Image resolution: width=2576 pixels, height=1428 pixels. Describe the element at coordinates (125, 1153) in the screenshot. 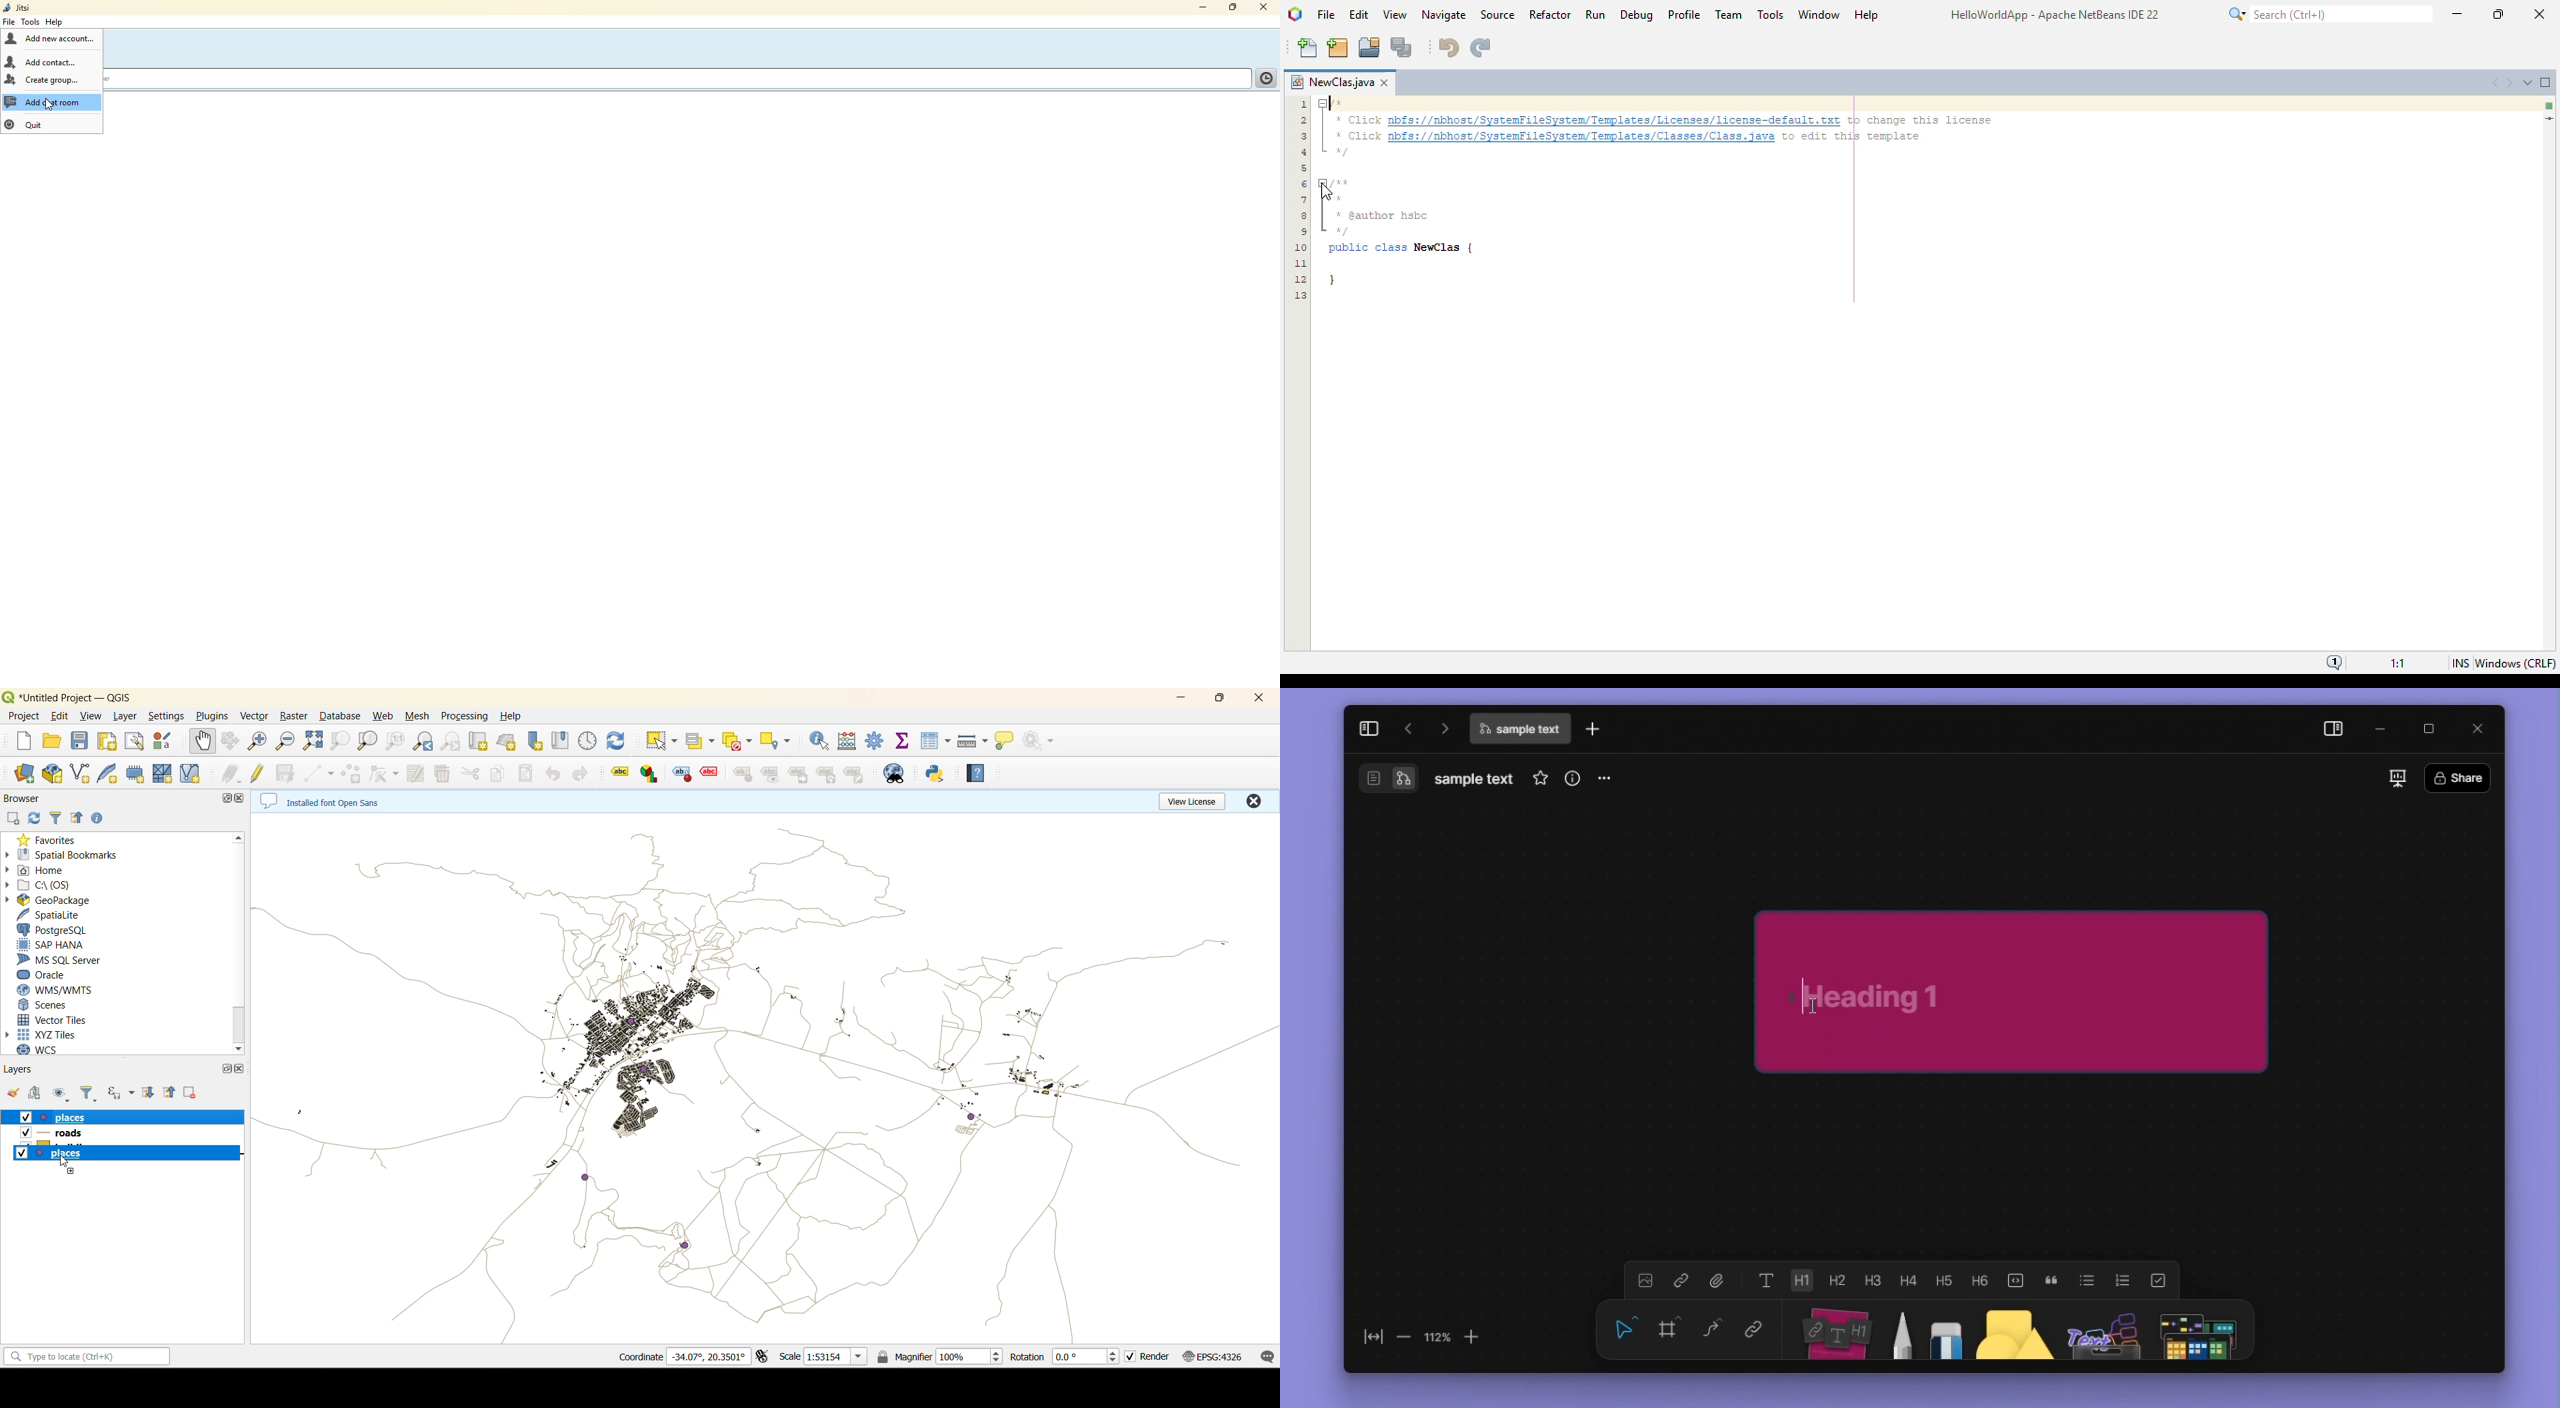

I see `buildings` at that location.